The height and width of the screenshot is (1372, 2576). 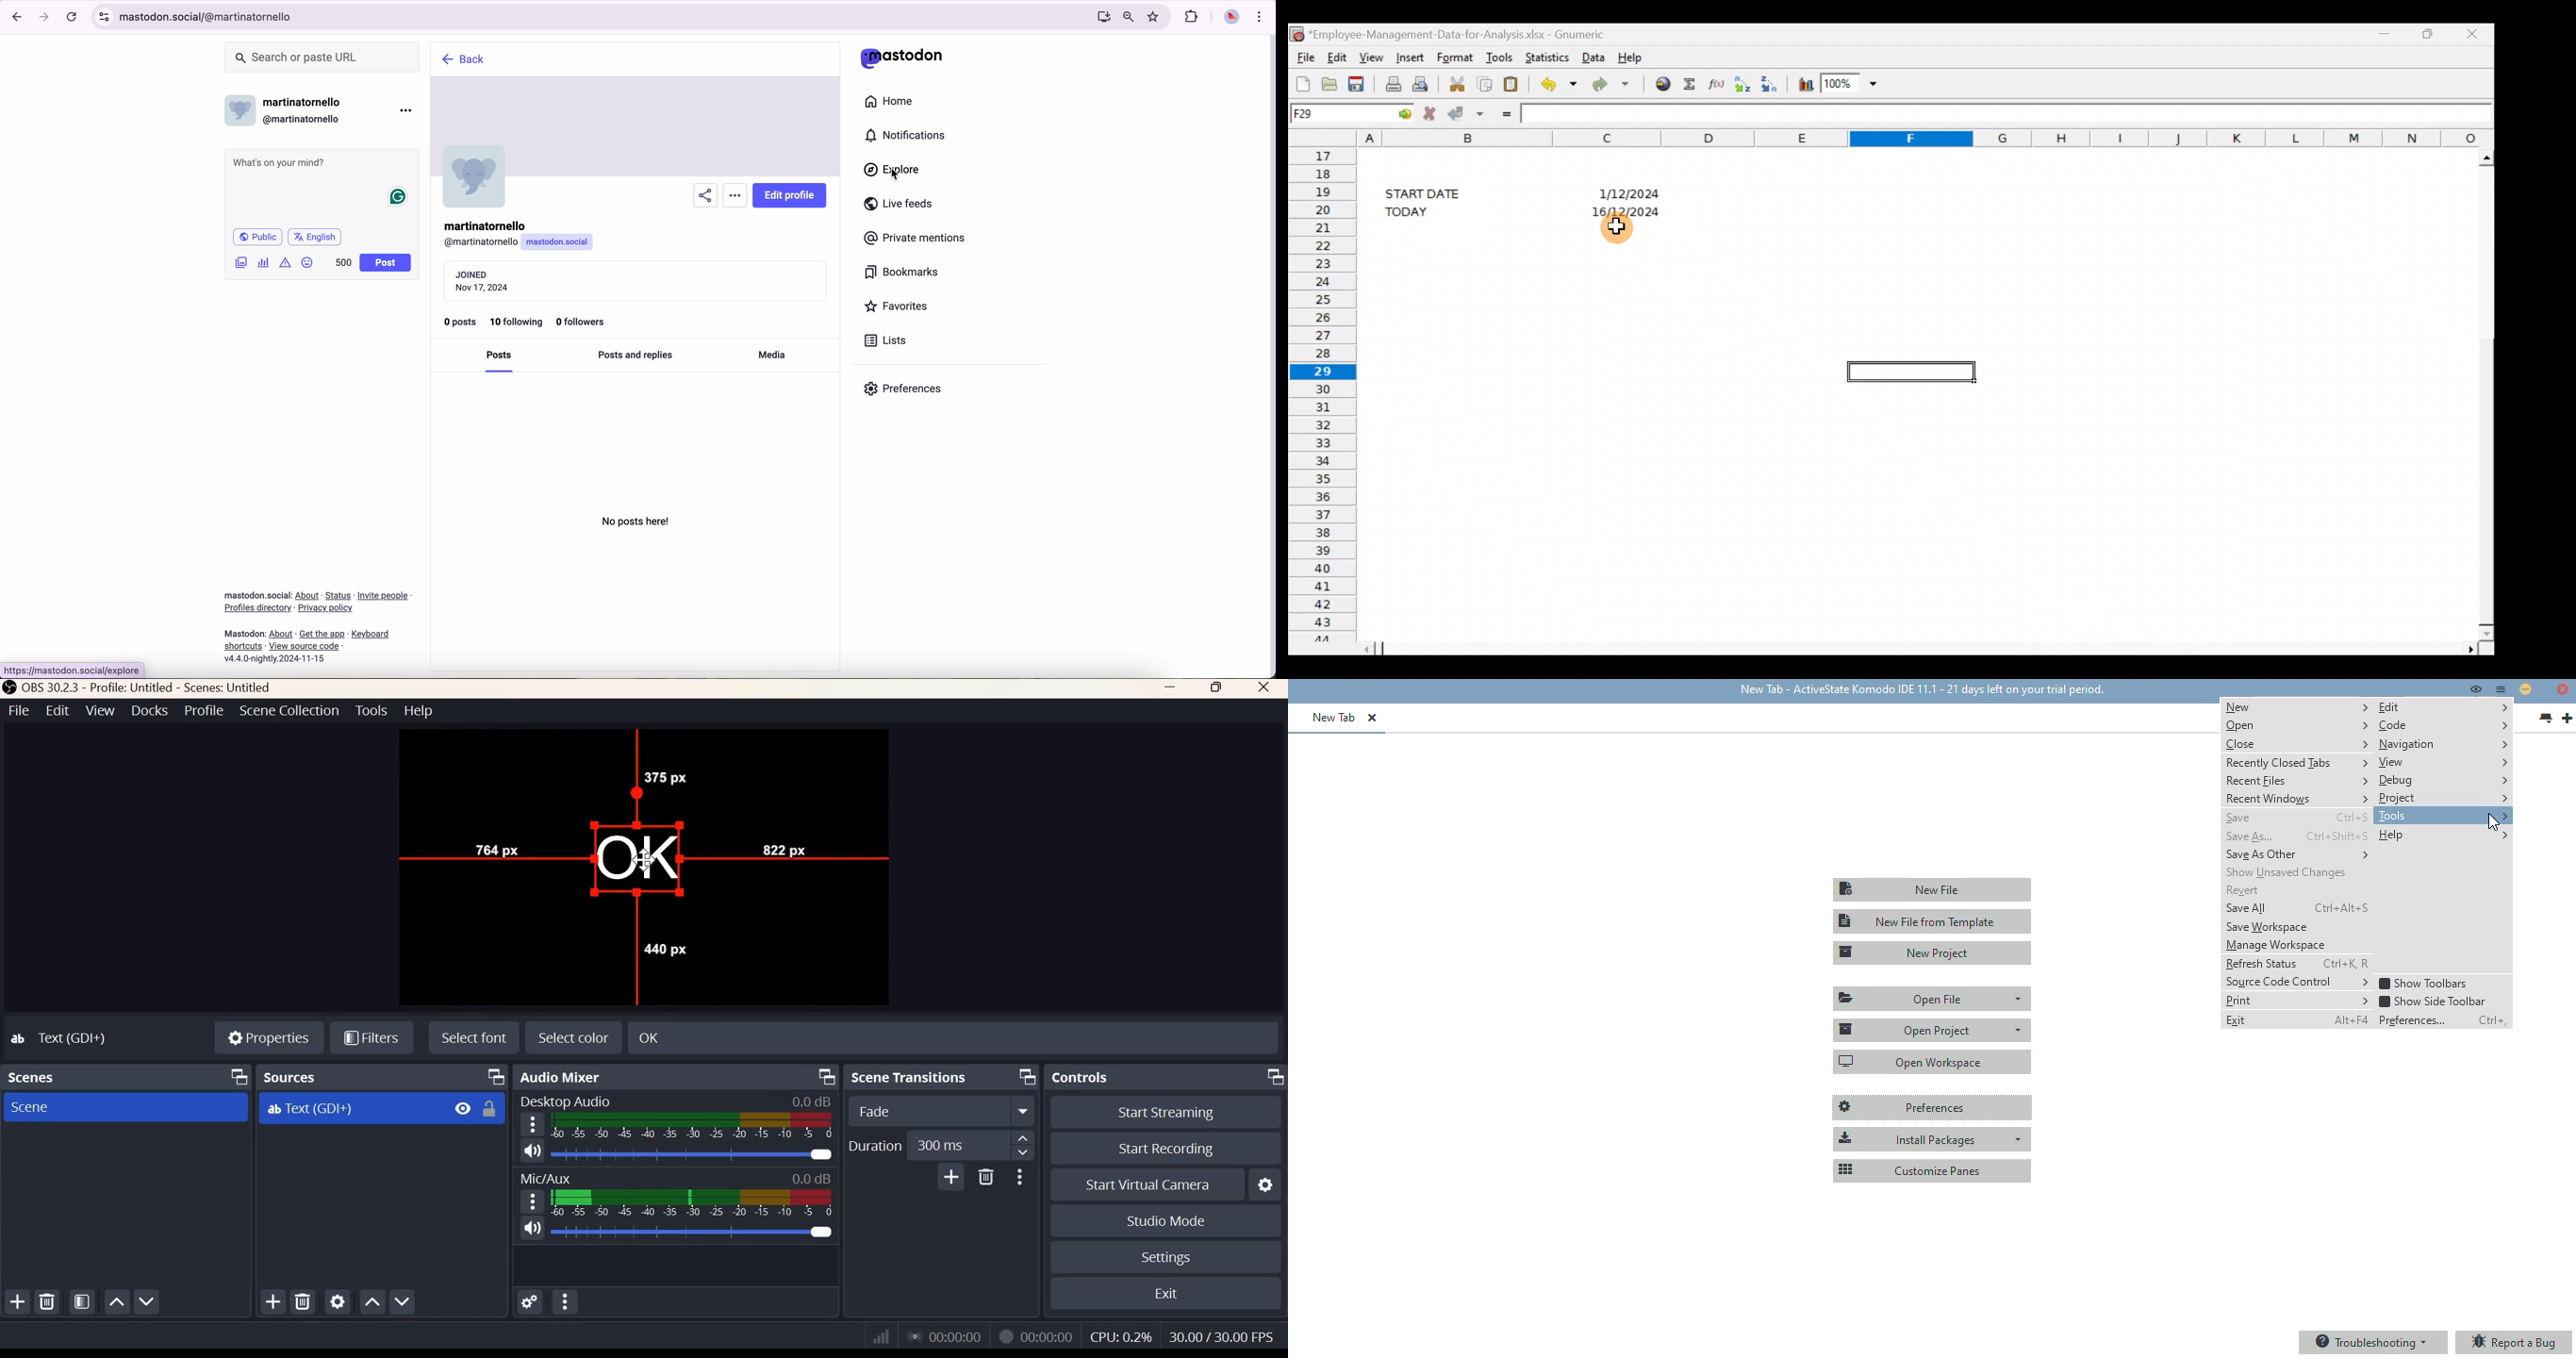 What do you see at coordinates (1458, 35) in the screenshot?
I see `*Employee-Management-Data-for-Analysis.xlsx - Gnumeric` at bounding box center [1458, 35].